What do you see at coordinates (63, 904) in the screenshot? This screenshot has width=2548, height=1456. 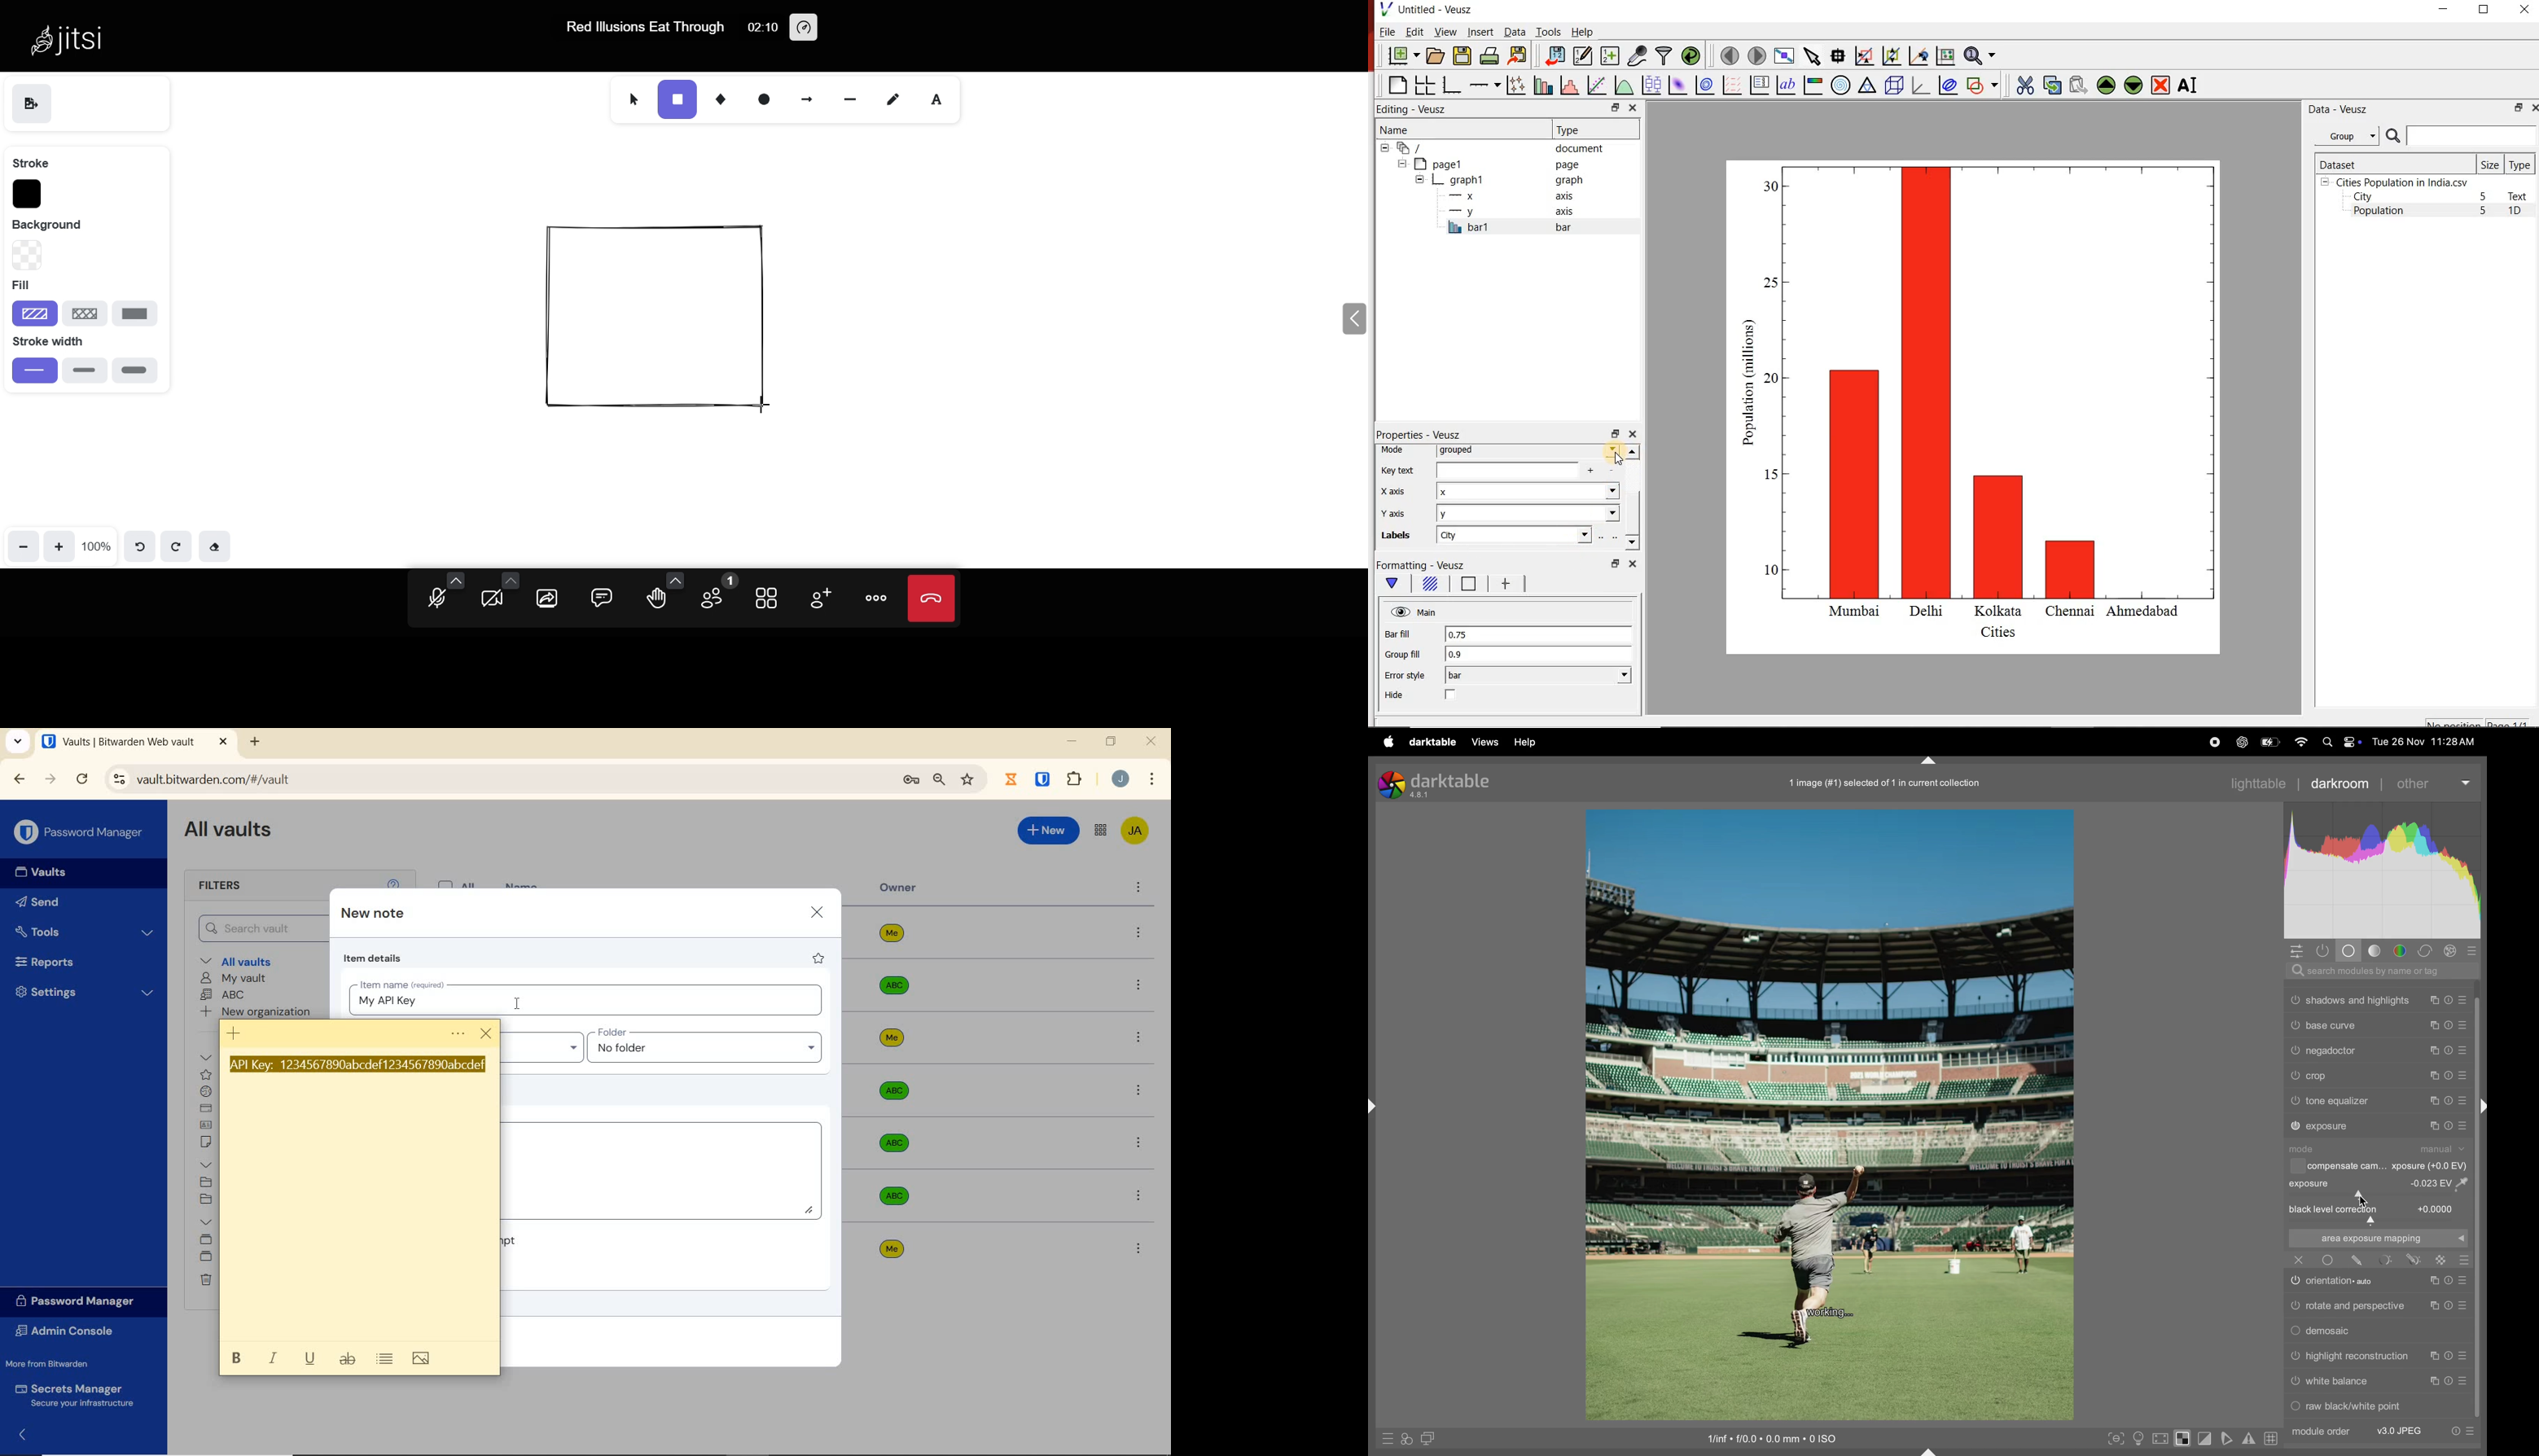 I see `Send` at bounding box center [63, 904].